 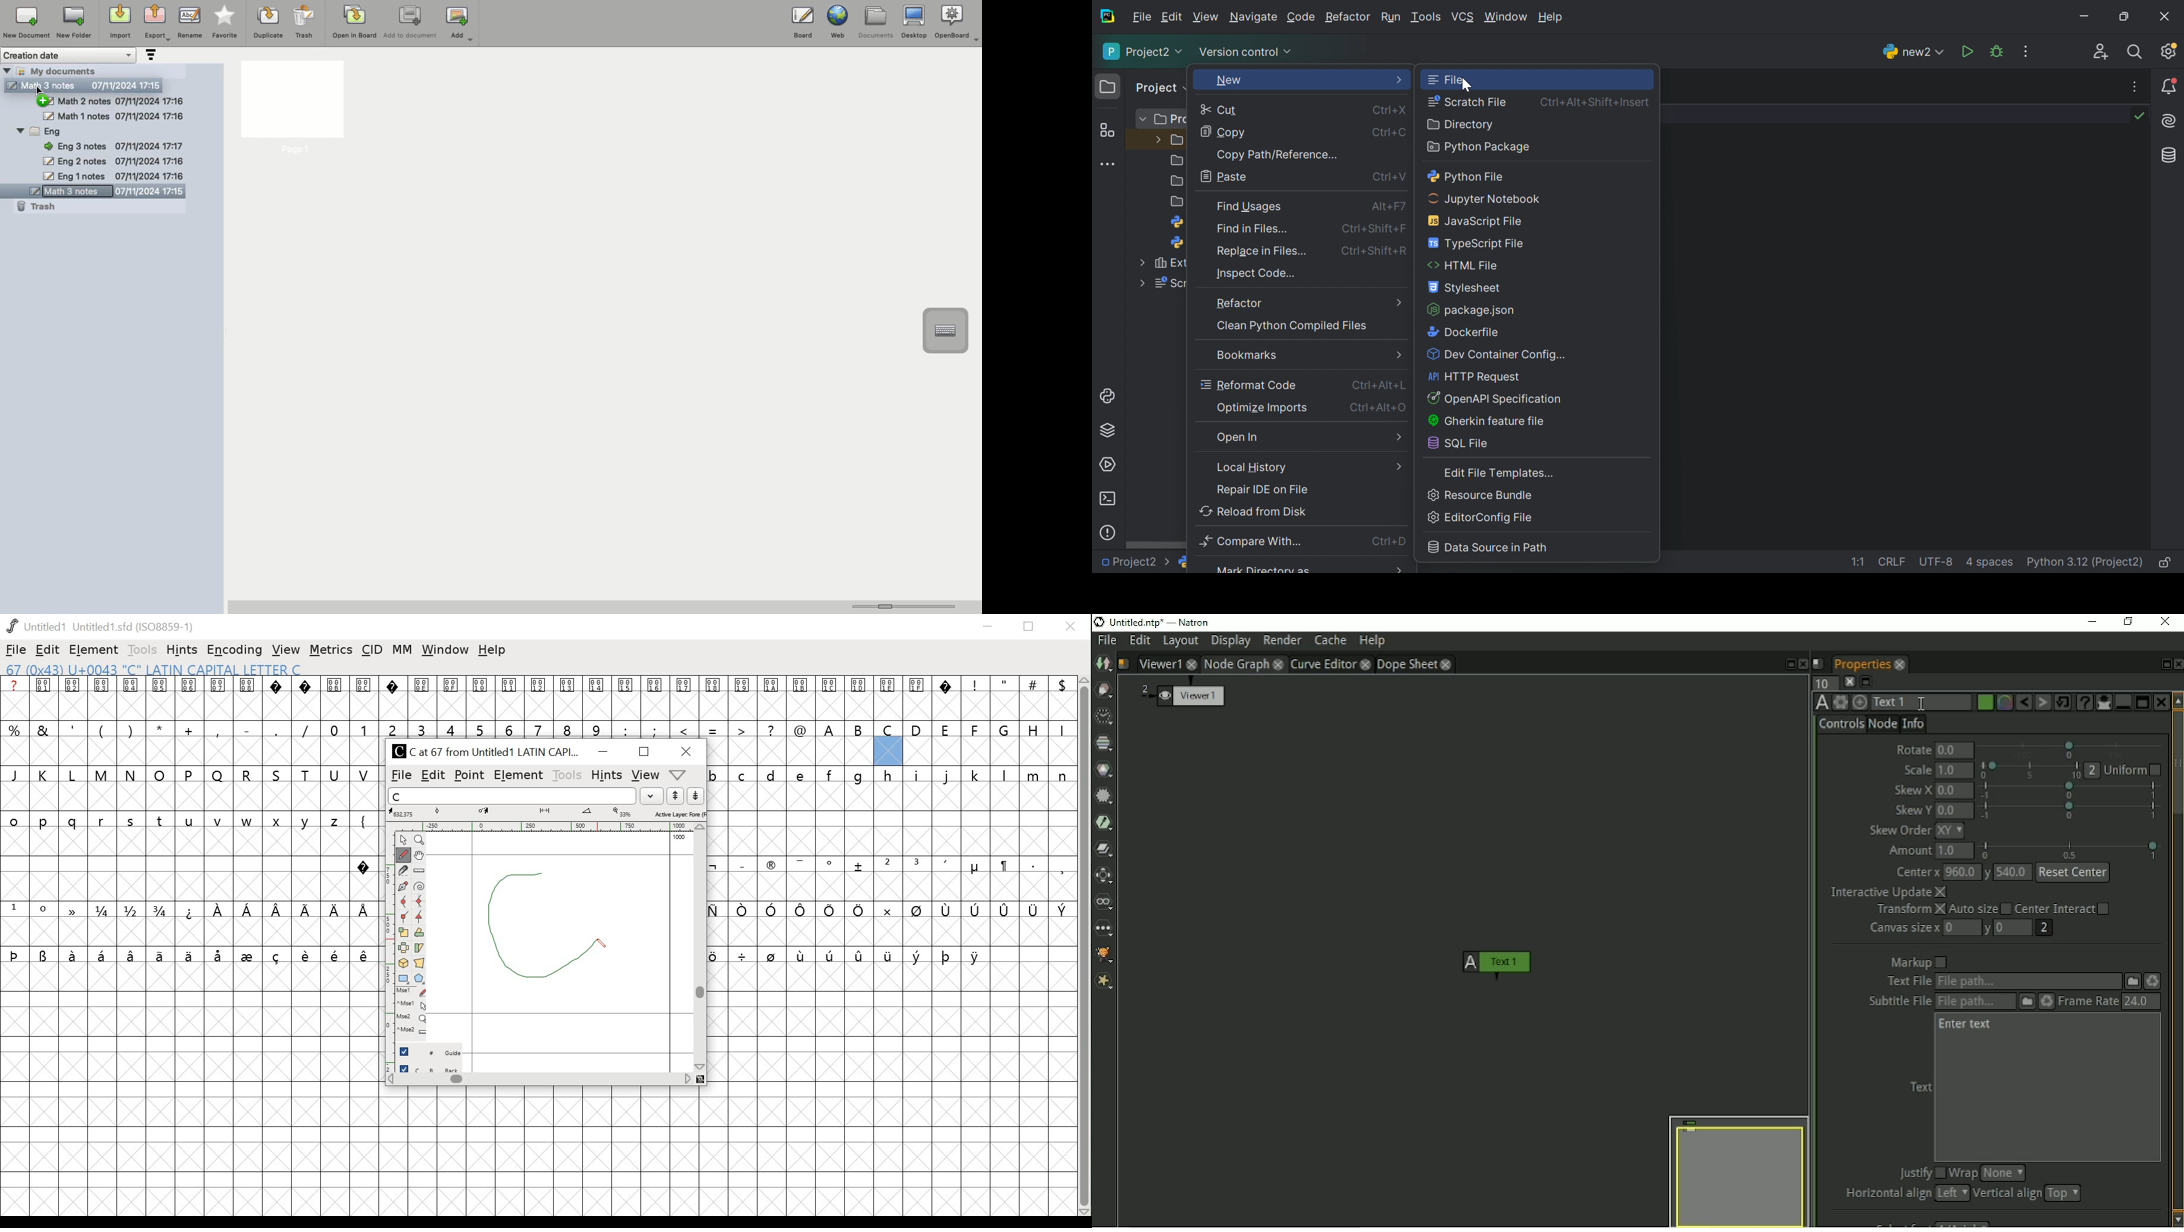 What do you see at coordinates (2137, 53) in the screenshot?
I see `Search everywhere` at bounding box center [2137, 53].